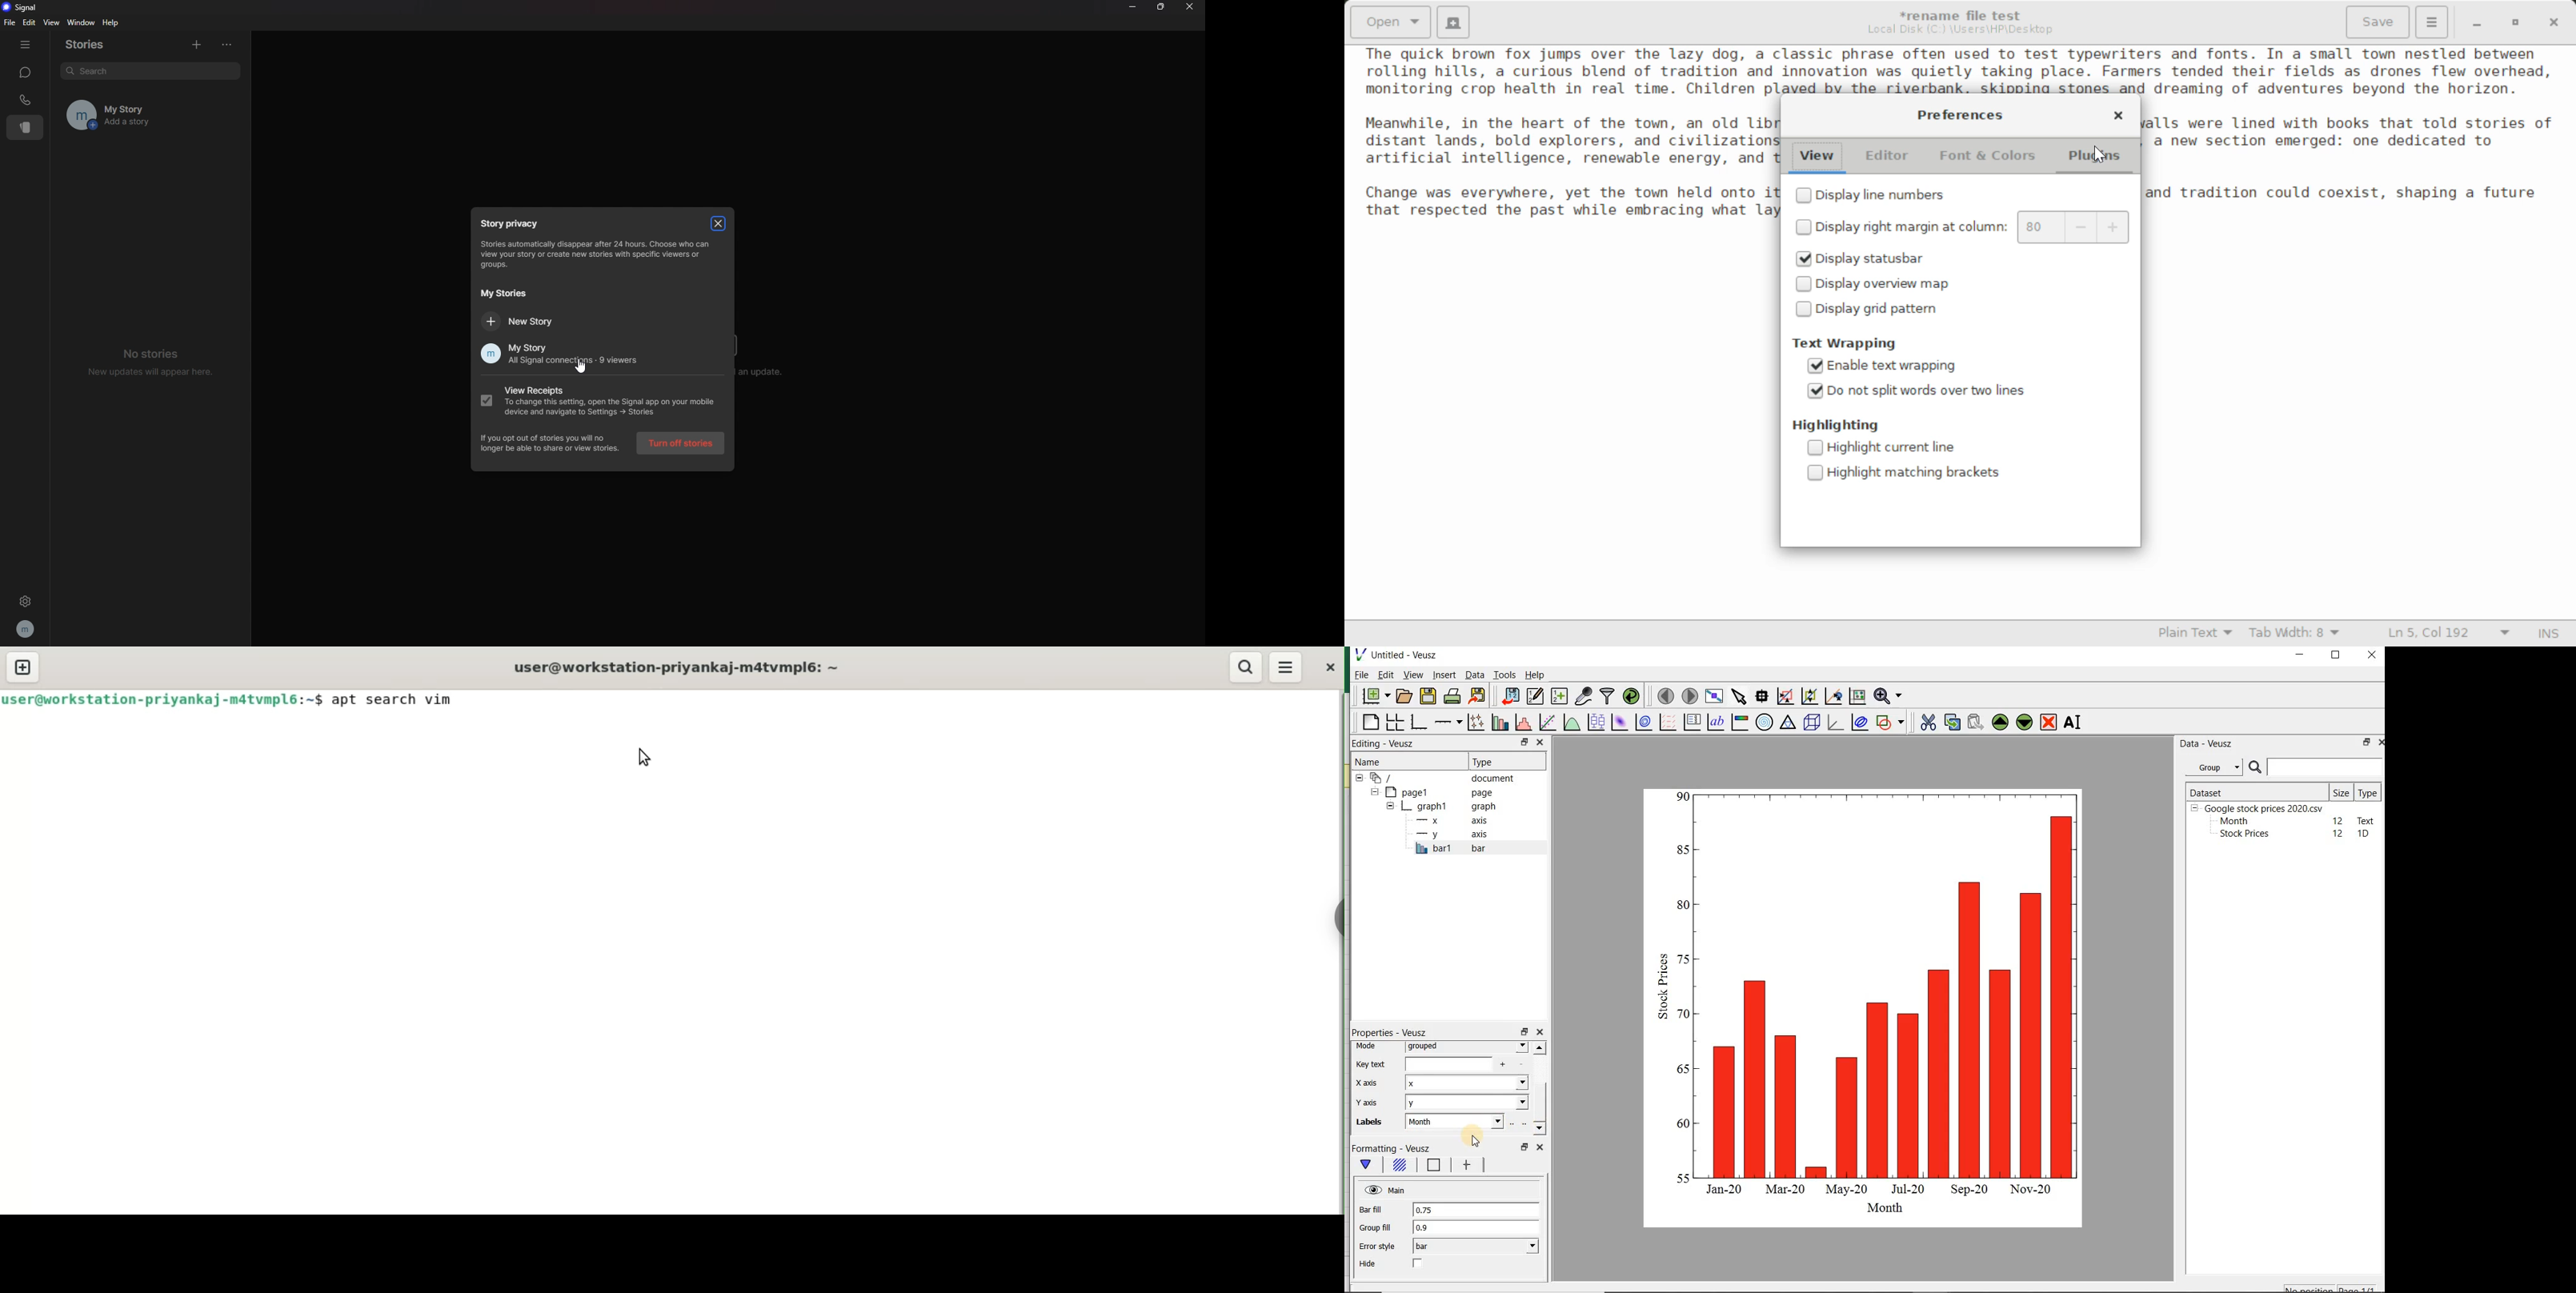 Image resolution: width=2576 pixels, height=1316 pixels. What do you see at coordinates (551, 444) in the screenshot?
I see `If you opt out of stories you will no longer be able to share or view stories.` at bounding box center [551, 444].